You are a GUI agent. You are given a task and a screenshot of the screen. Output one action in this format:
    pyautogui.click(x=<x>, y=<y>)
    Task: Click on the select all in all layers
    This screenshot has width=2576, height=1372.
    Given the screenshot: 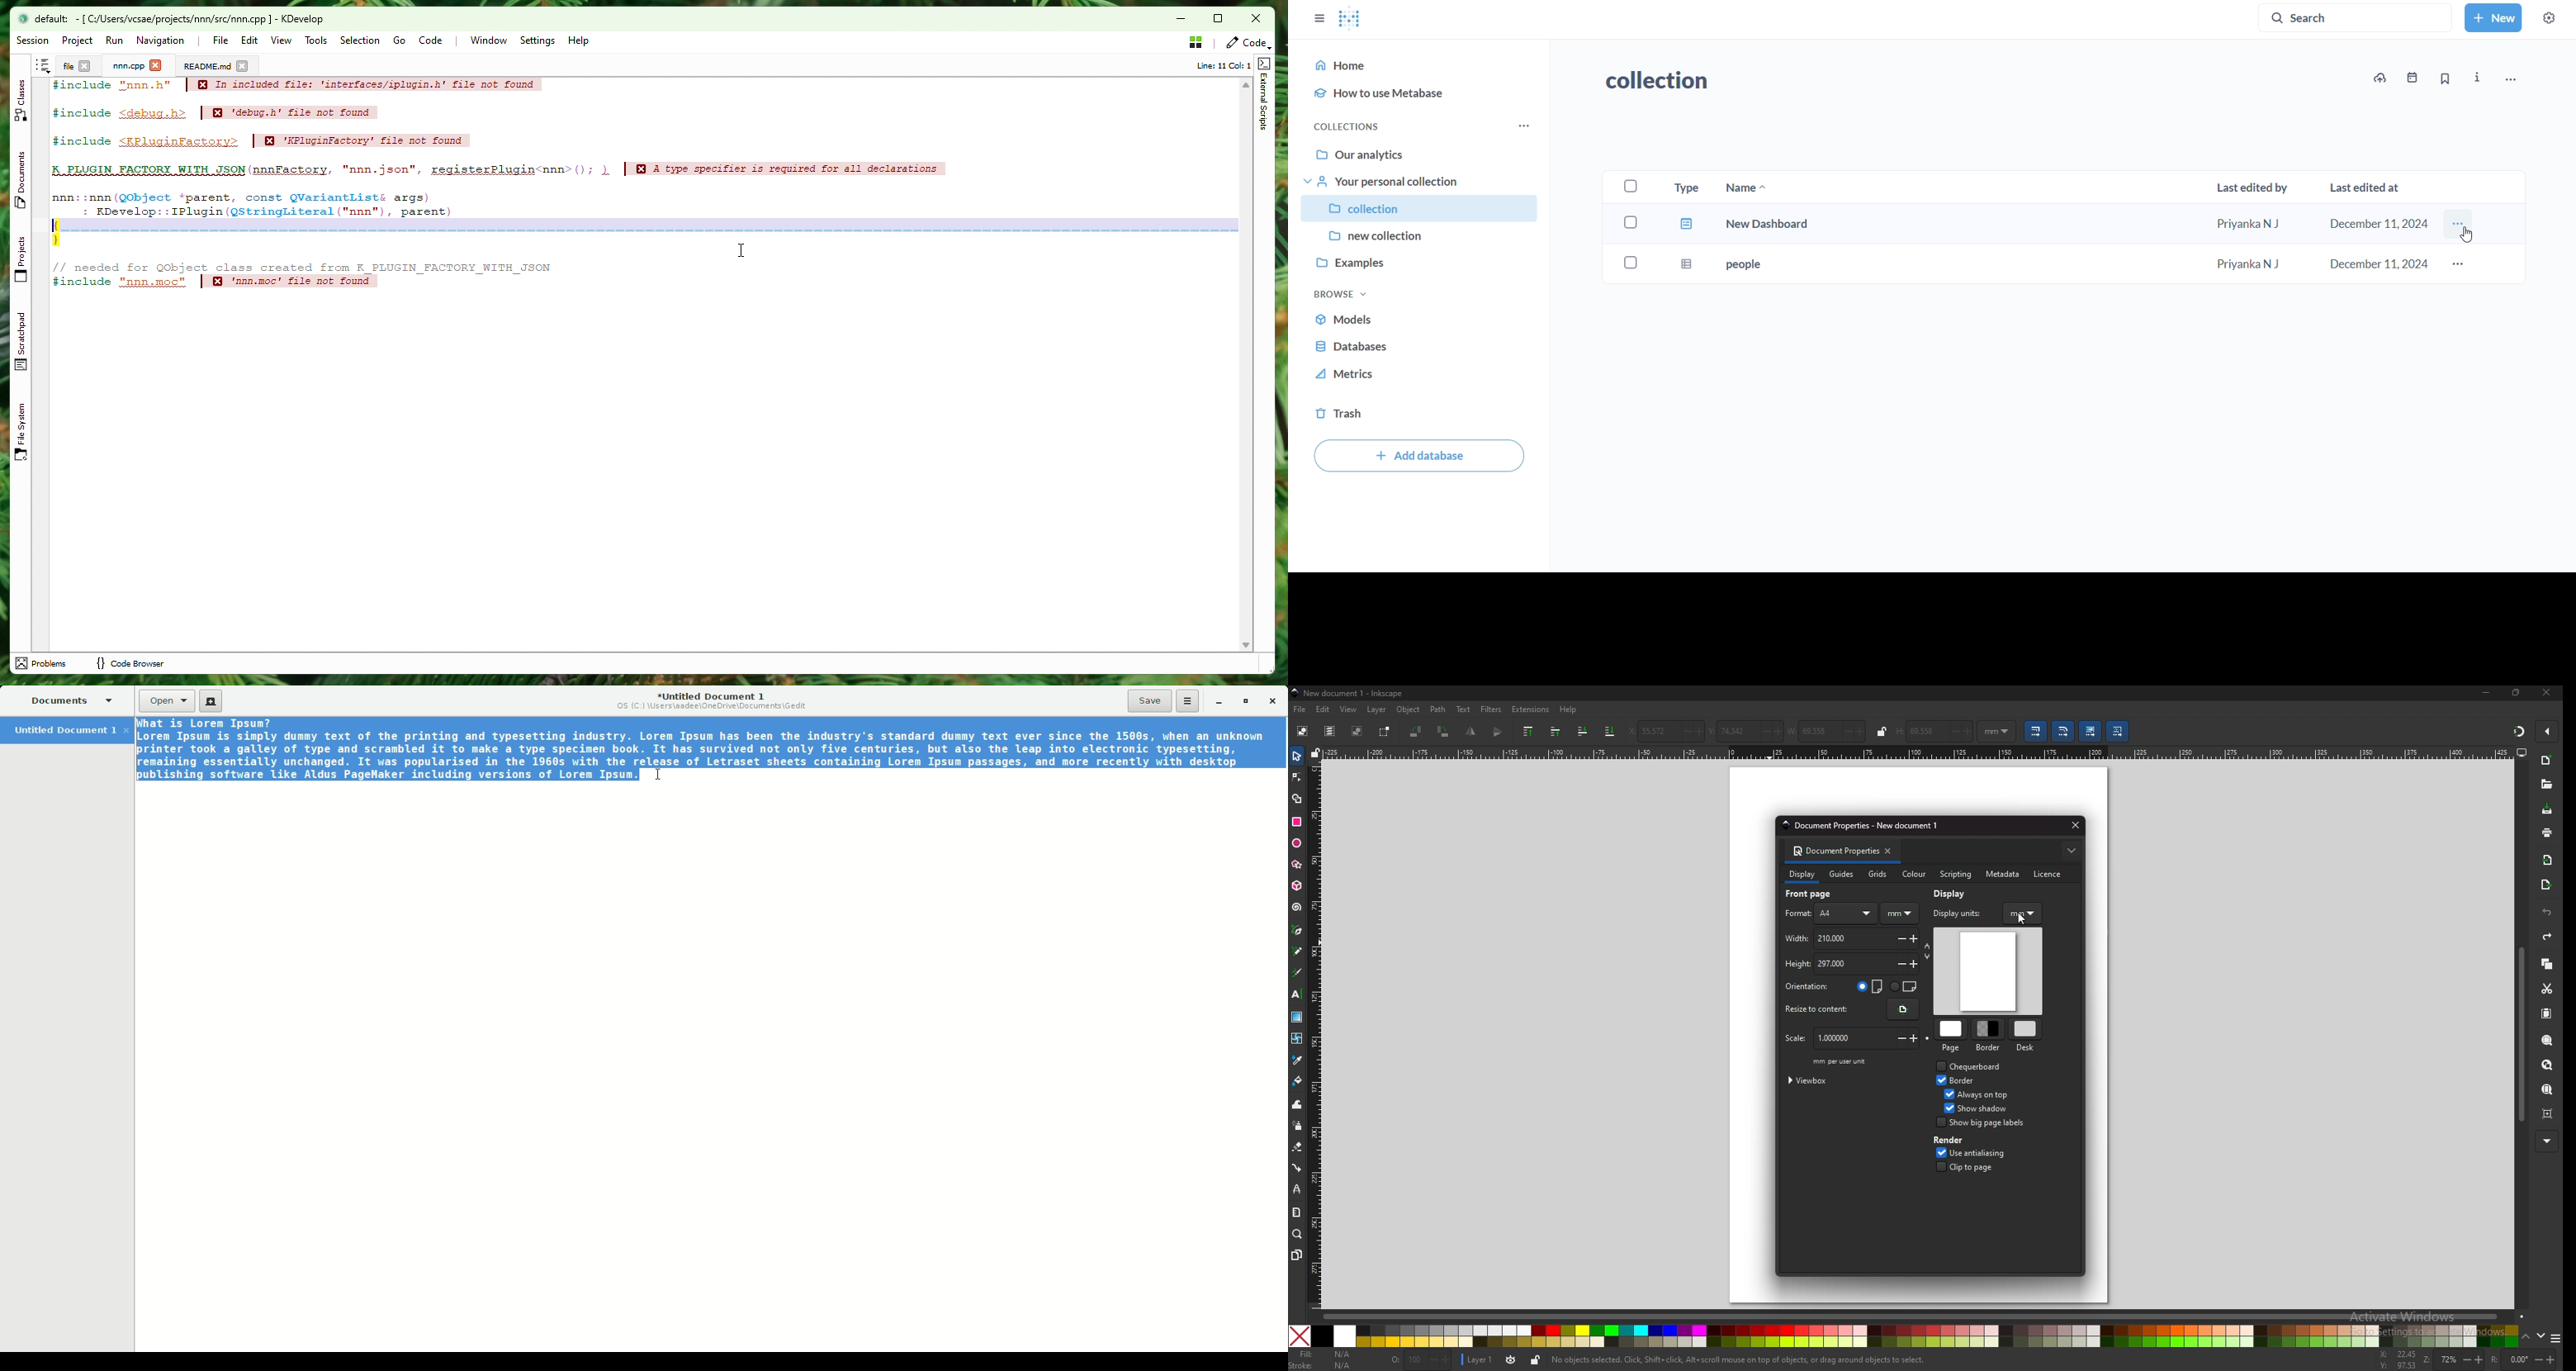 What is the action you would take?
    pyautogui.click(x=1329, y=731)
    